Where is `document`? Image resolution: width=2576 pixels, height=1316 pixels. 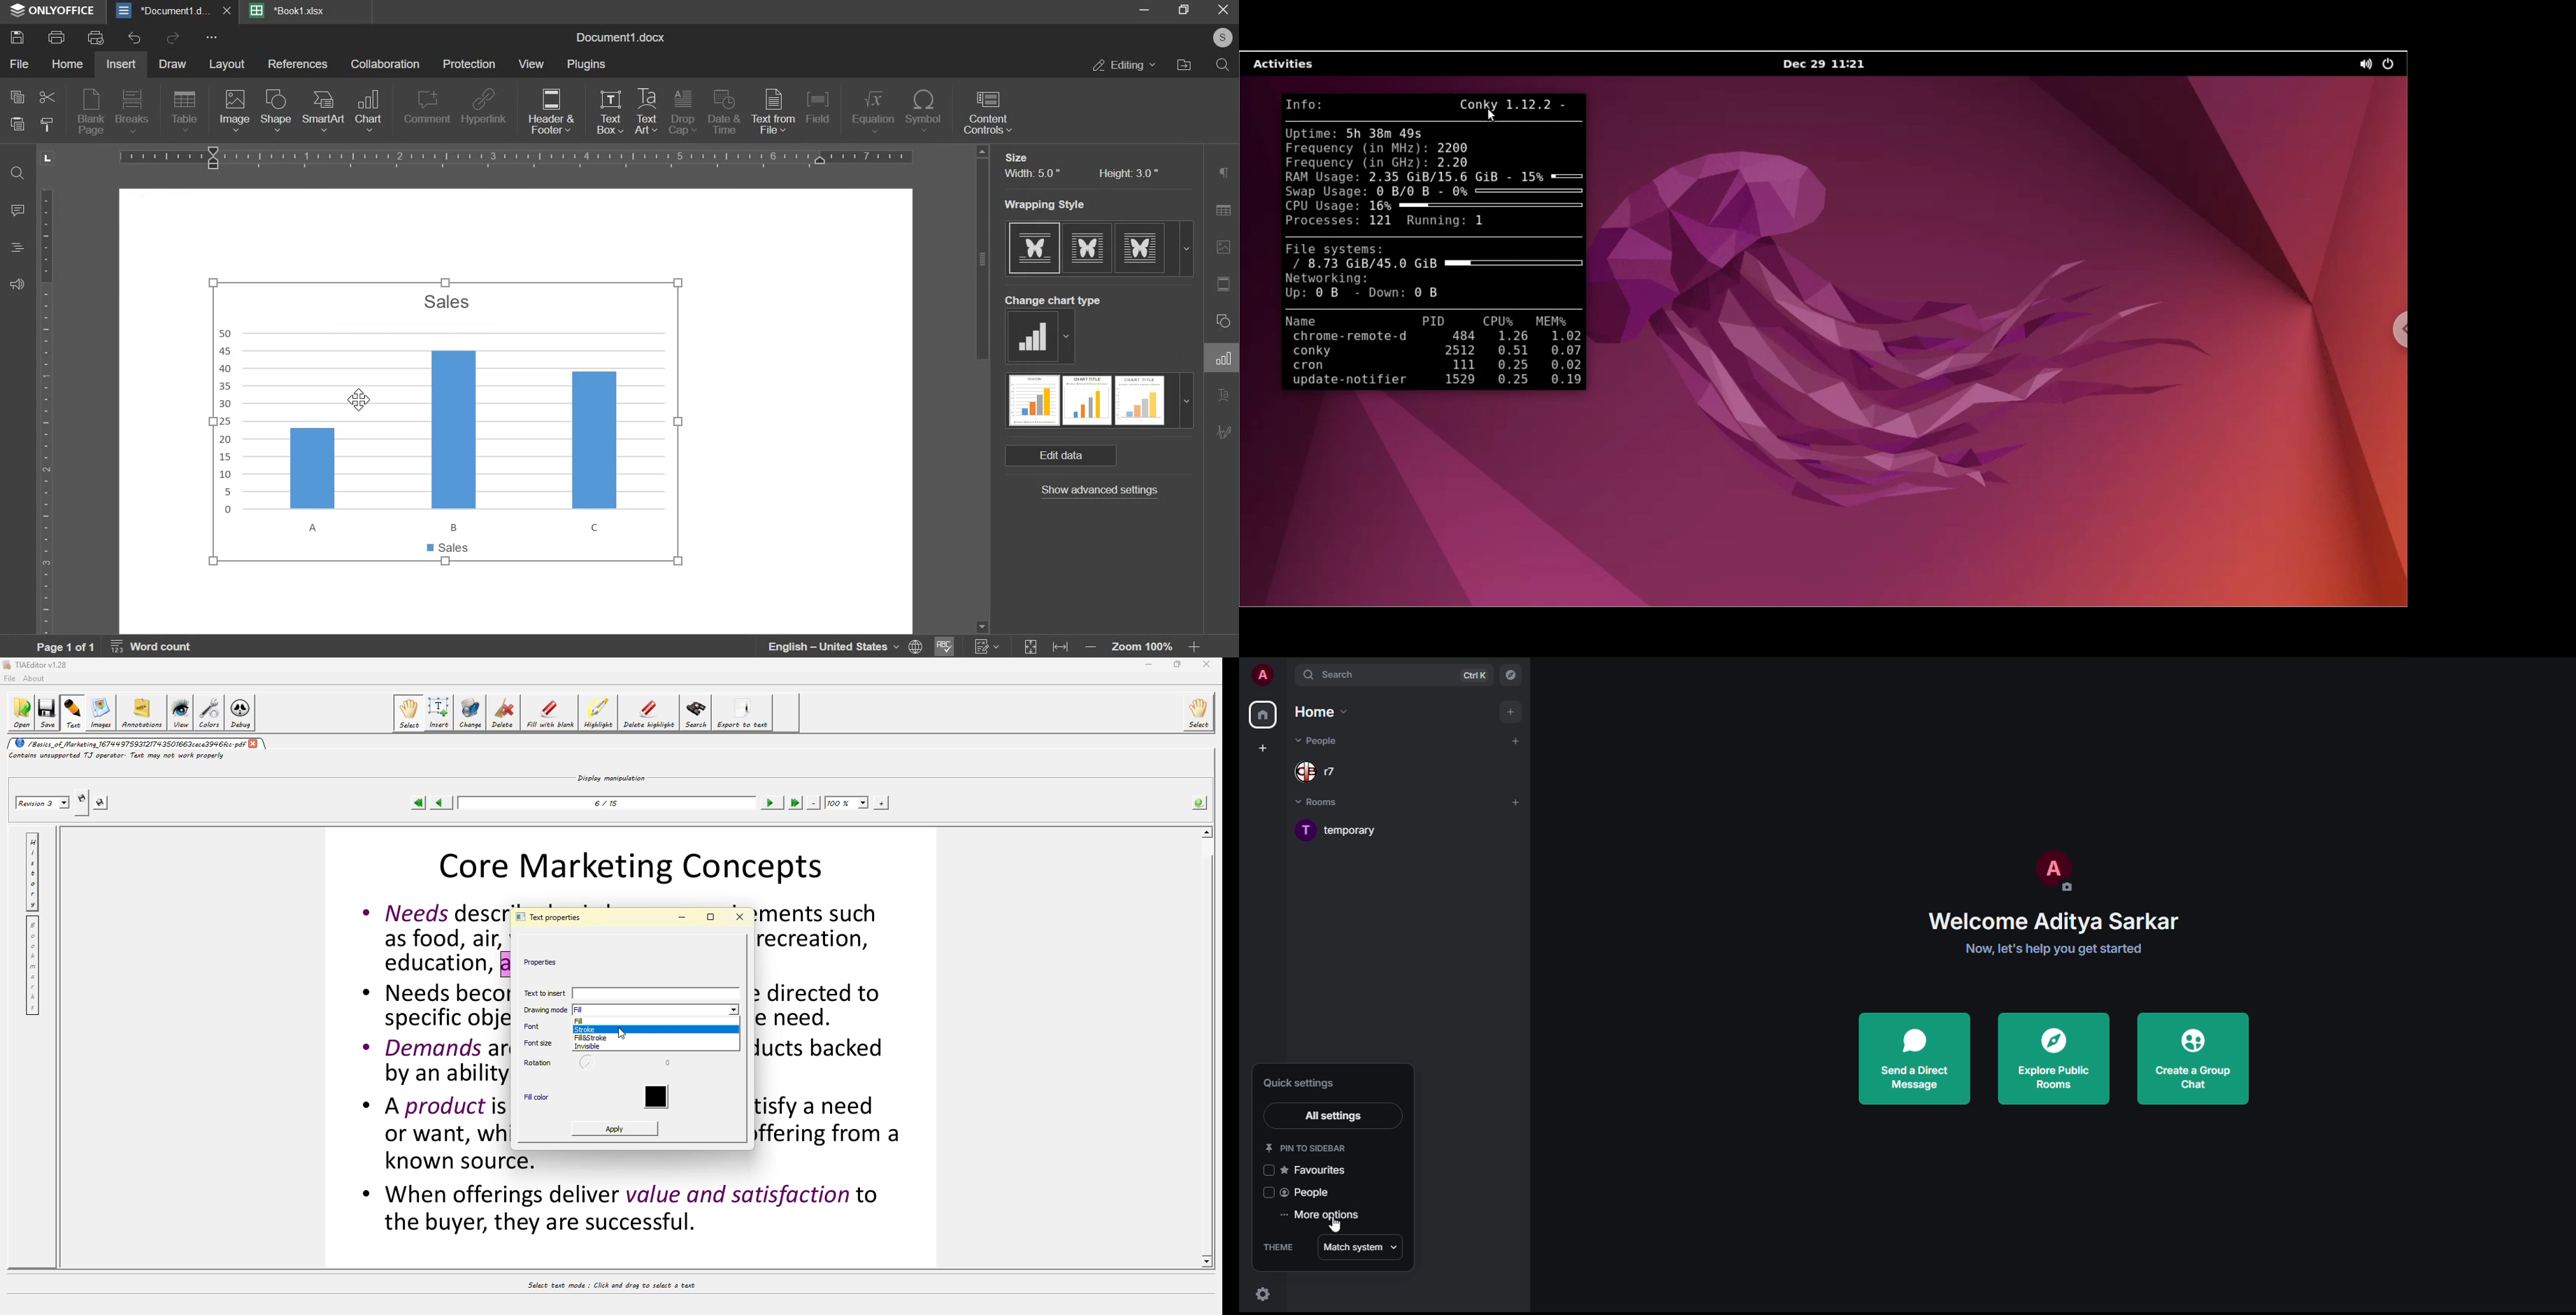
document is located at coordinates (174, 10).